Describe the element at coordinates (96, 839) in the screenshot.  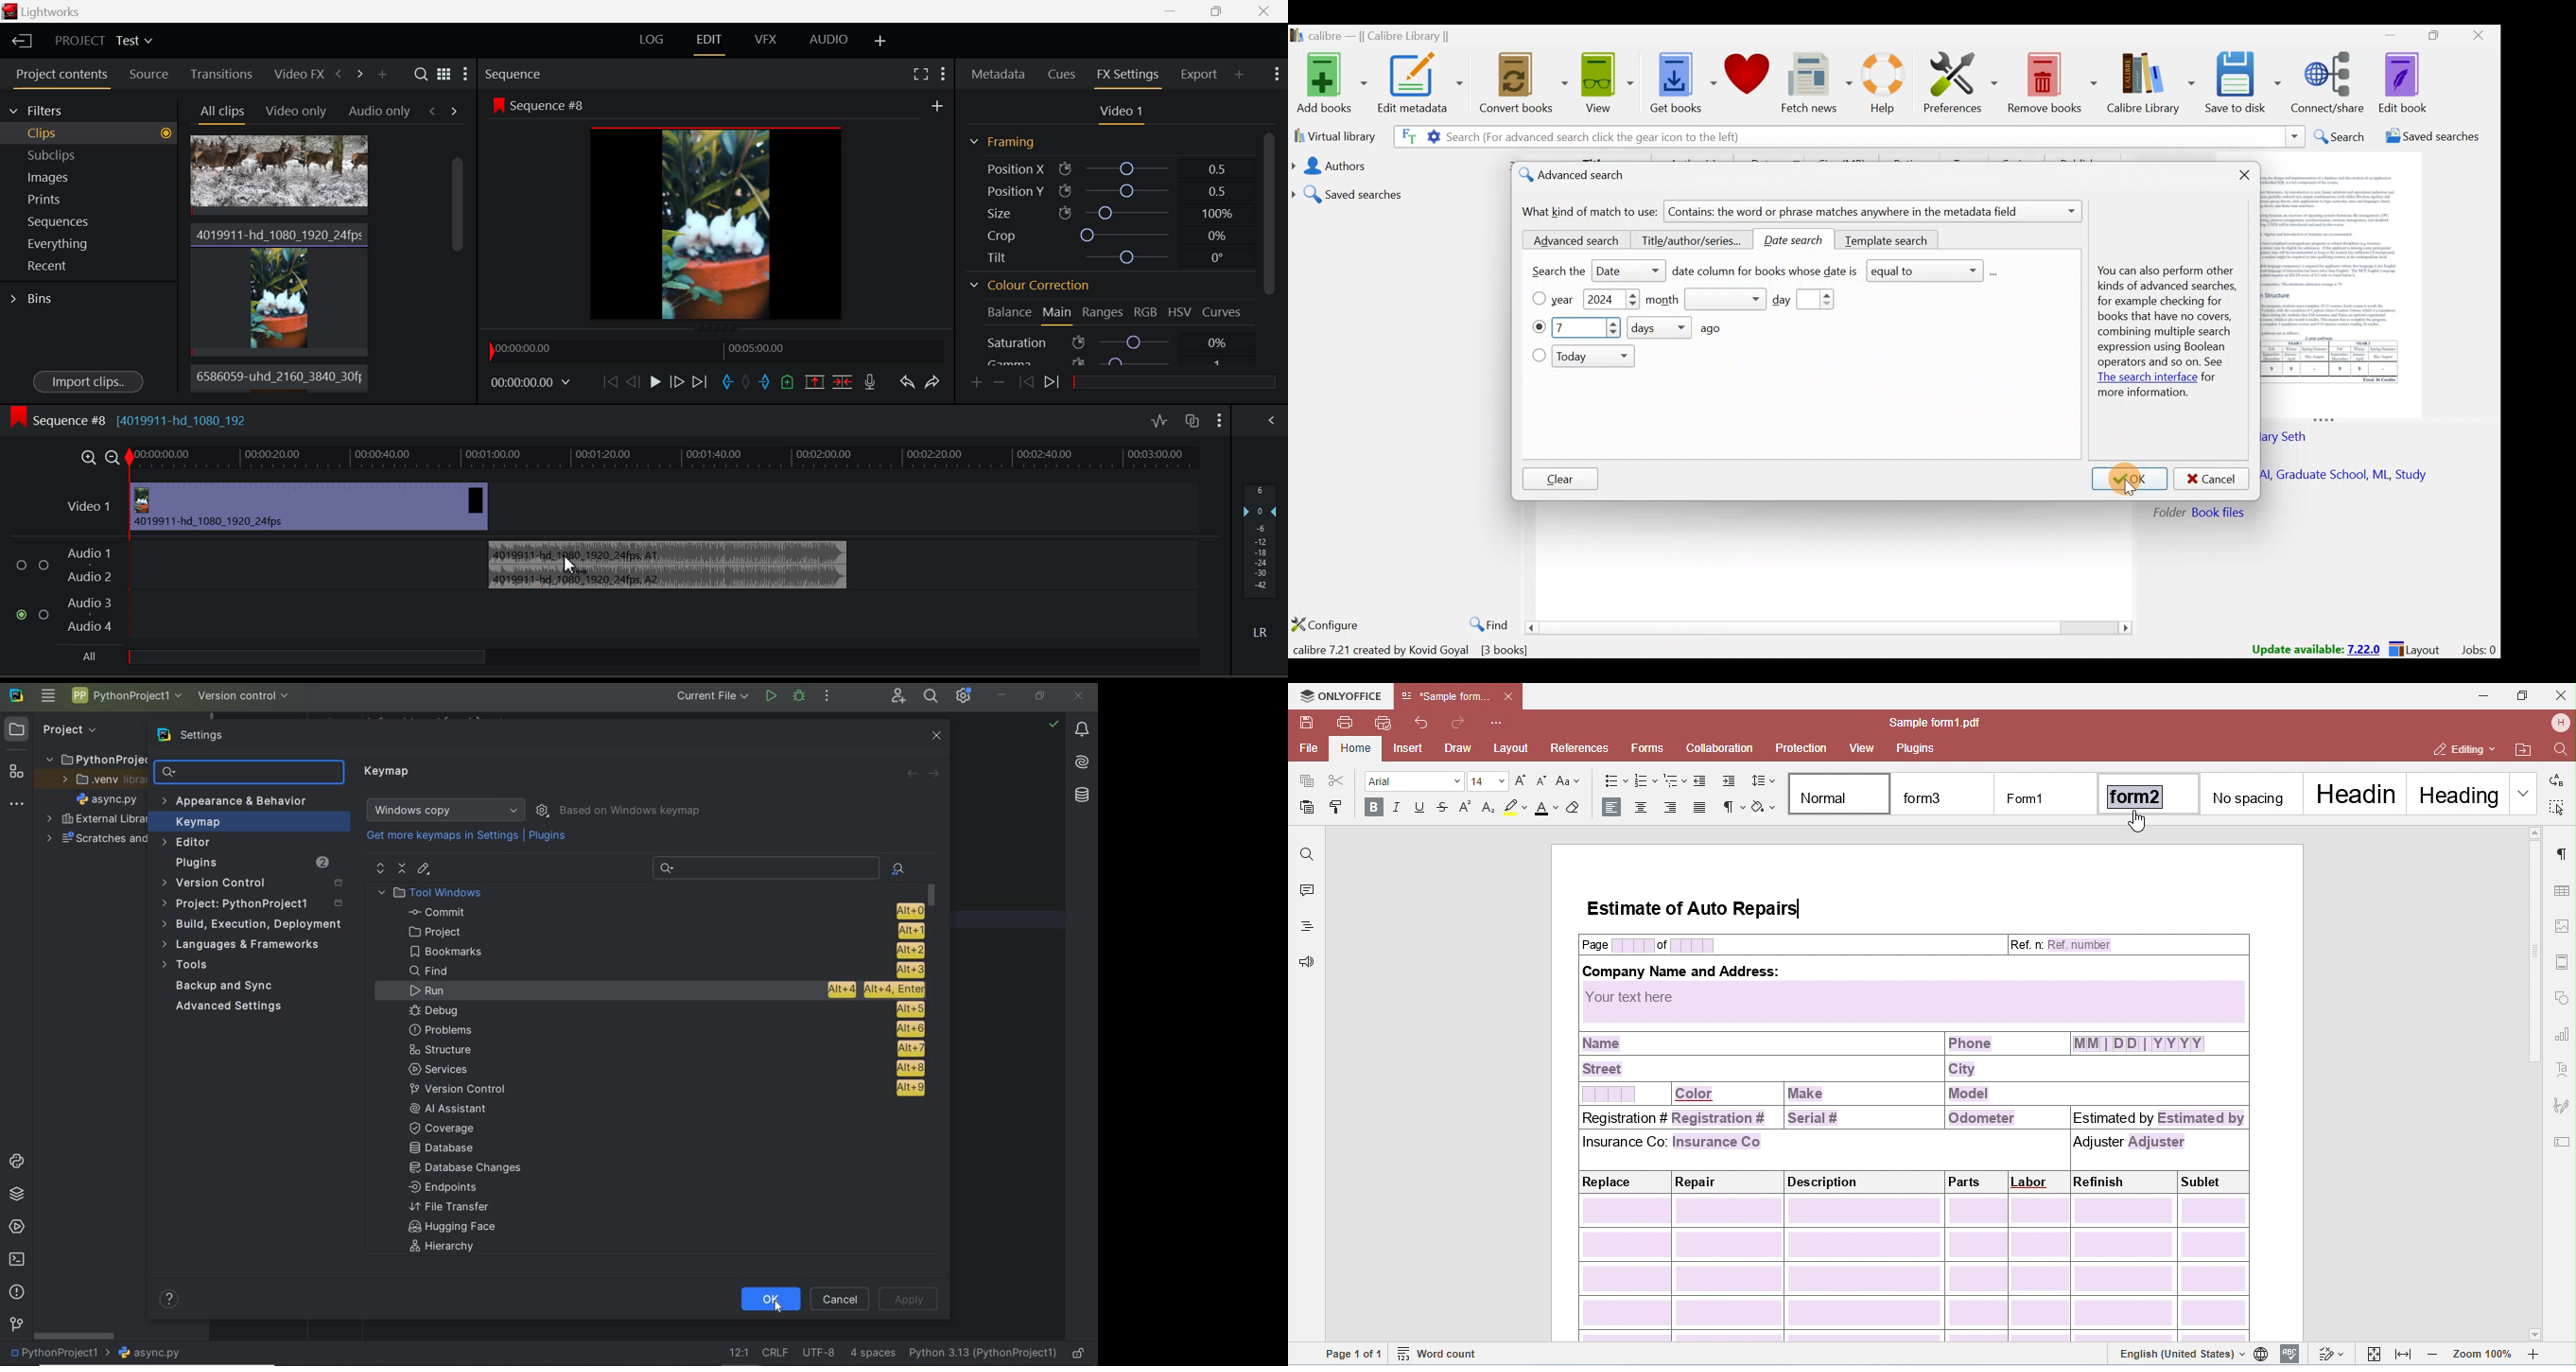
I see `scratches and consoles` at that location.